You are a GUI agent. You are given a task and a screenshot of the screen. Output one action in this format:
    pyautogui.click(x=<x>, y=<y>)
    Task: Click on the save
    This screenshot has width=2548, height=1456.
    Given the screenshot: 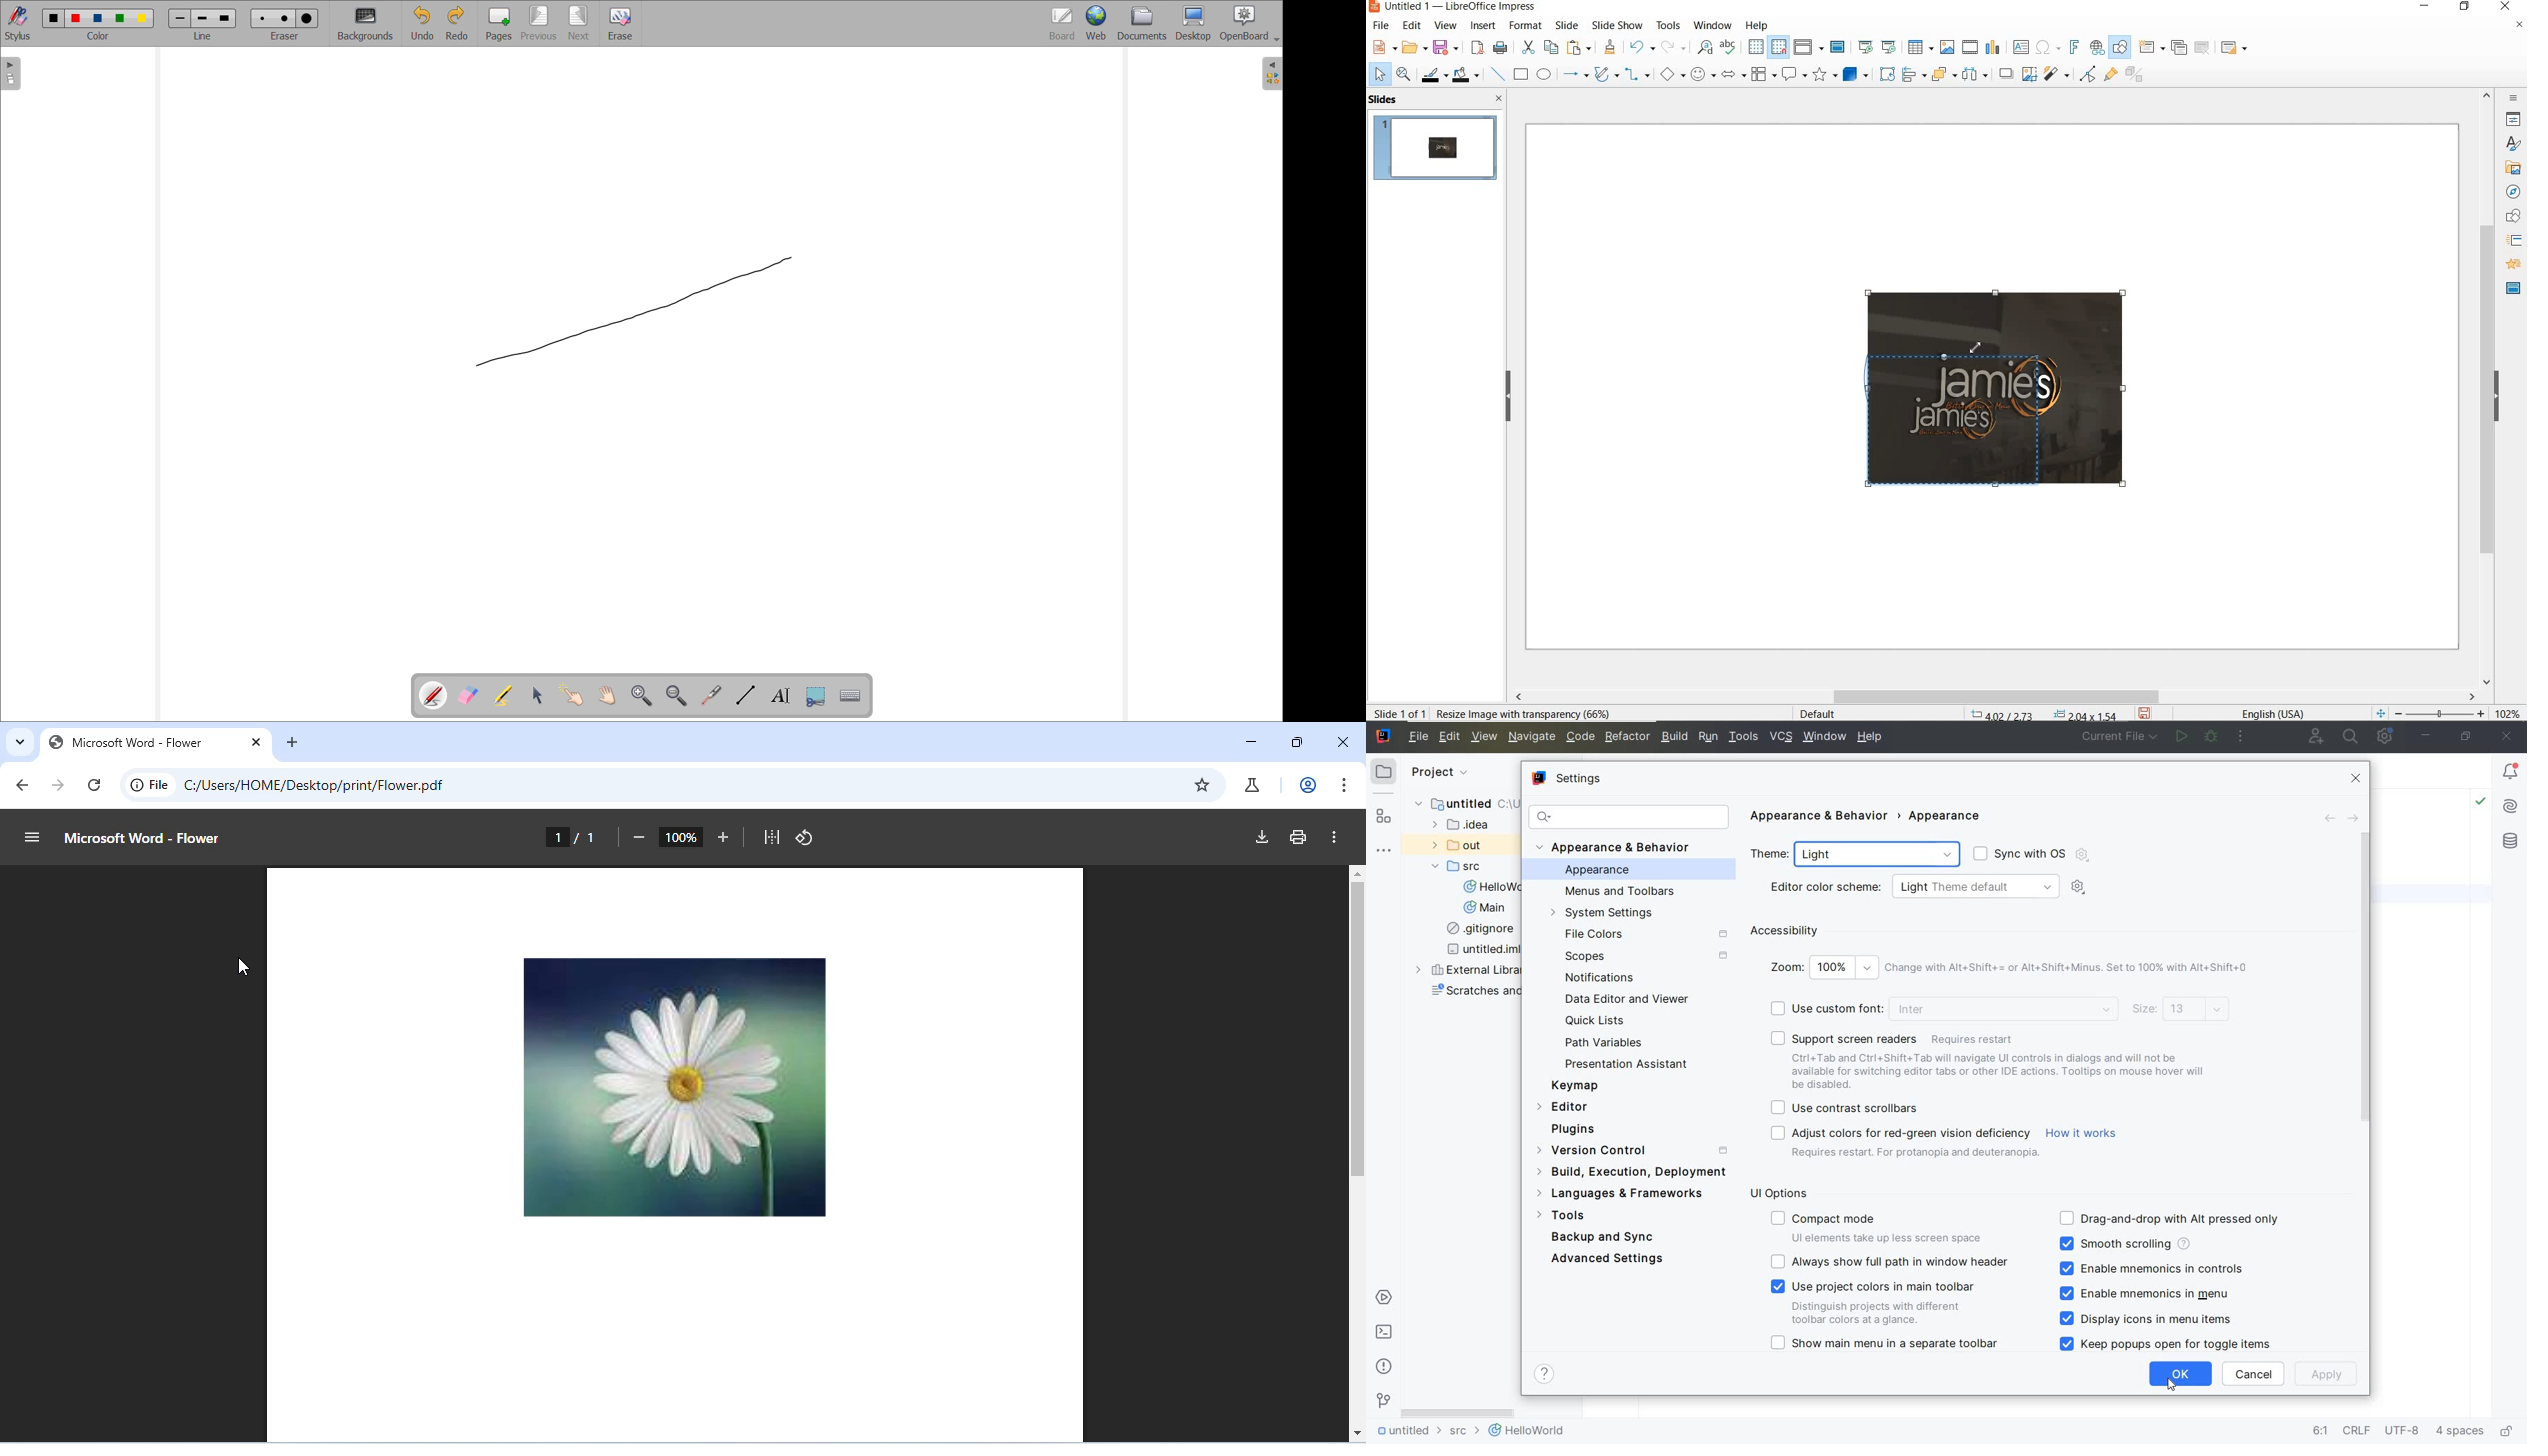 What is the action you would take?
    pyautogui.click(x=2146, y=712)
    